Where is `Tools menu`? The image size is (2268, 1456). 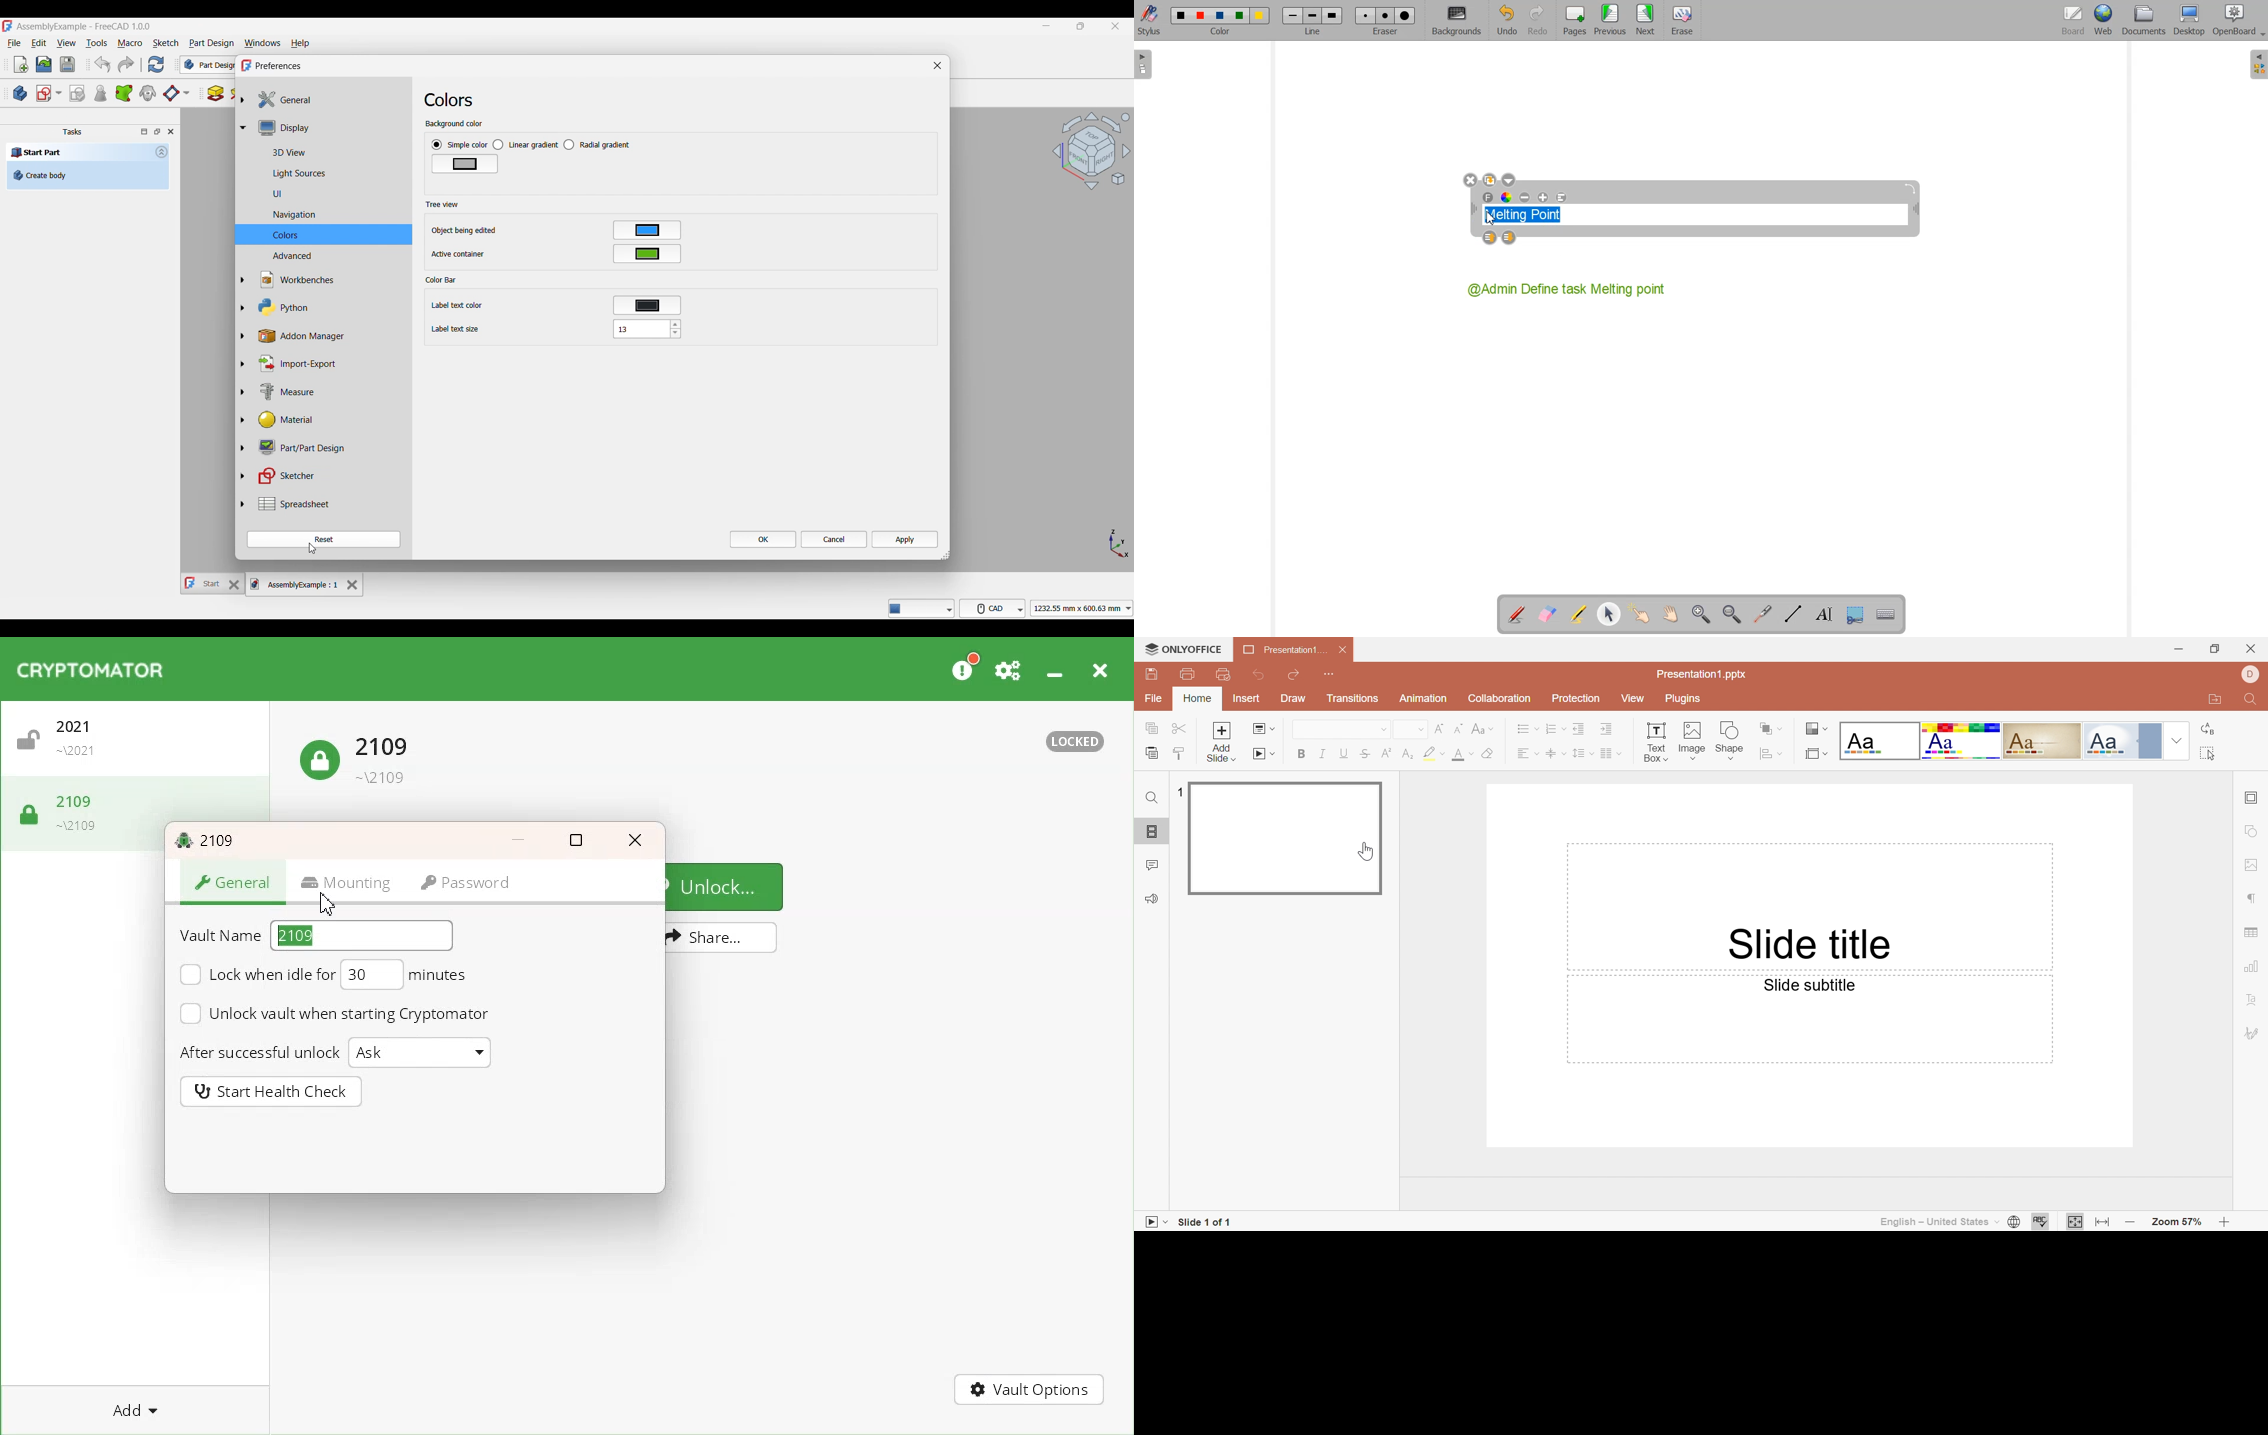 Tools menu is located at coordinates (96, 43).